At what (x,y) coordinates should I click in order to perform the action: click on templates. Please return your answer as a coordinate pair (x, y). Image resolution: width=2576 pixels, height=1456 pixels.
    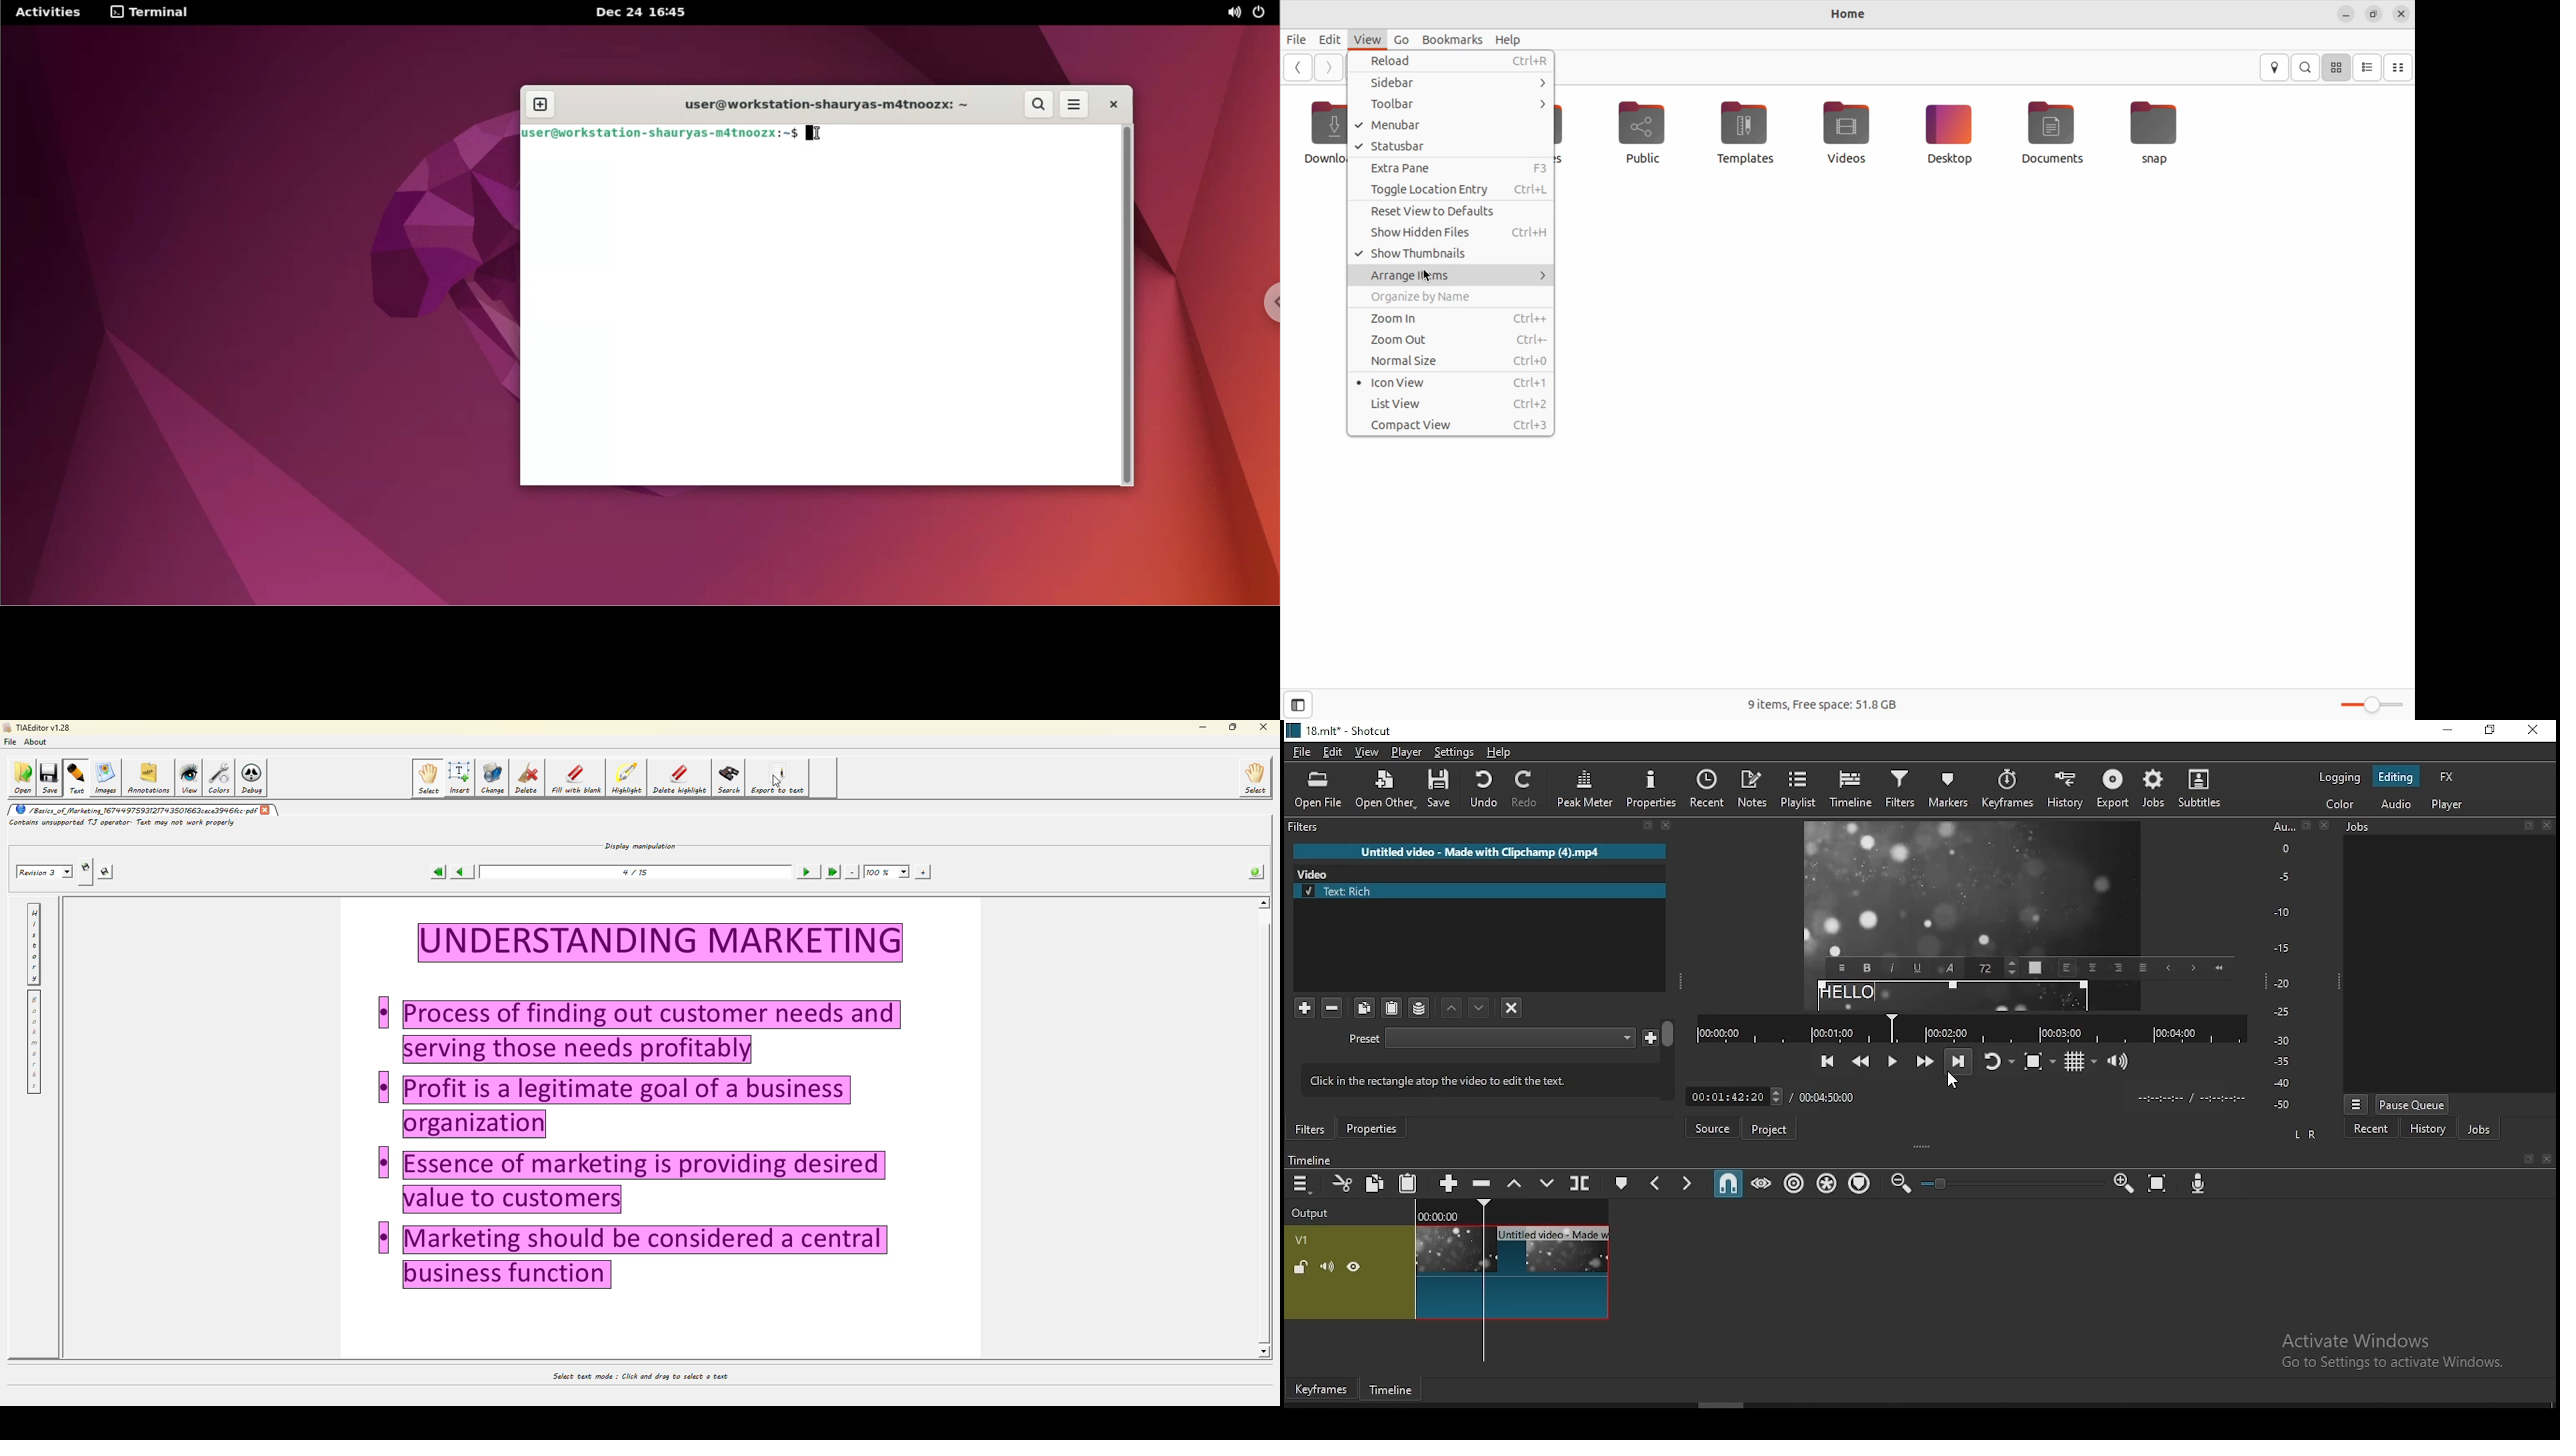
    Looking at the image, I should click on (1744, 132).